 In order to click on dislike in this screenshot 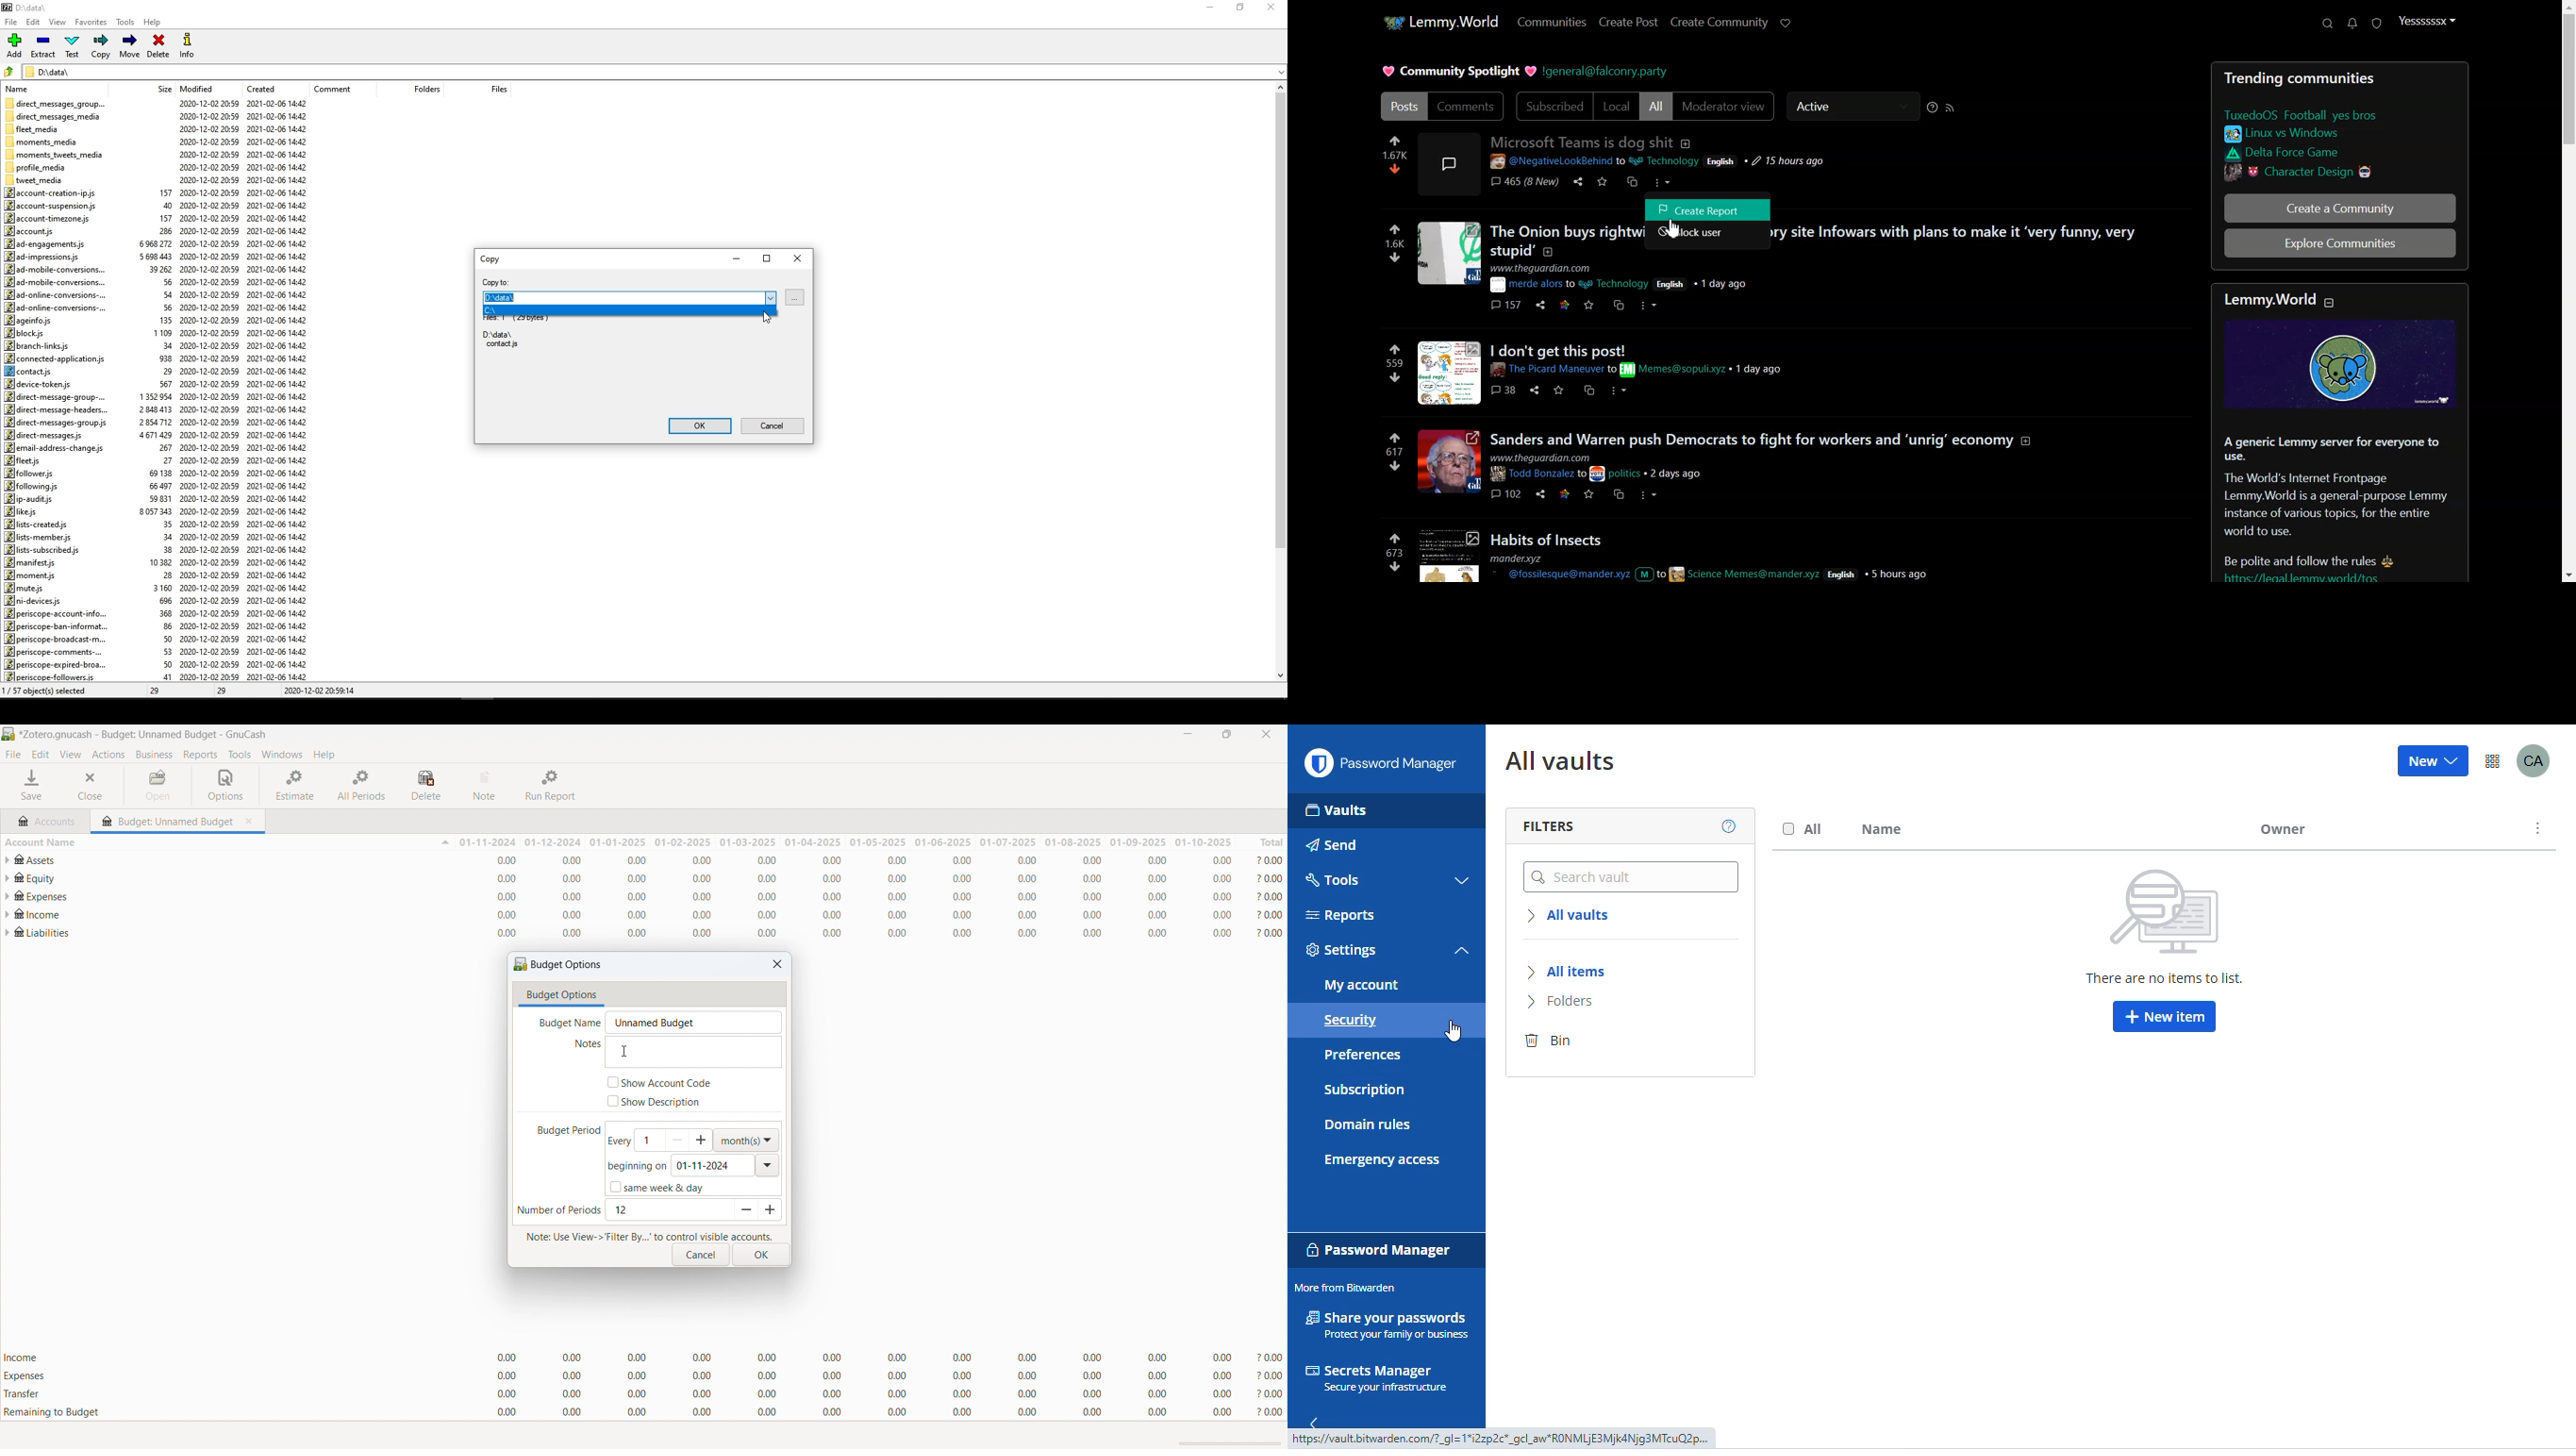, I will do `click(1396, 467)`.